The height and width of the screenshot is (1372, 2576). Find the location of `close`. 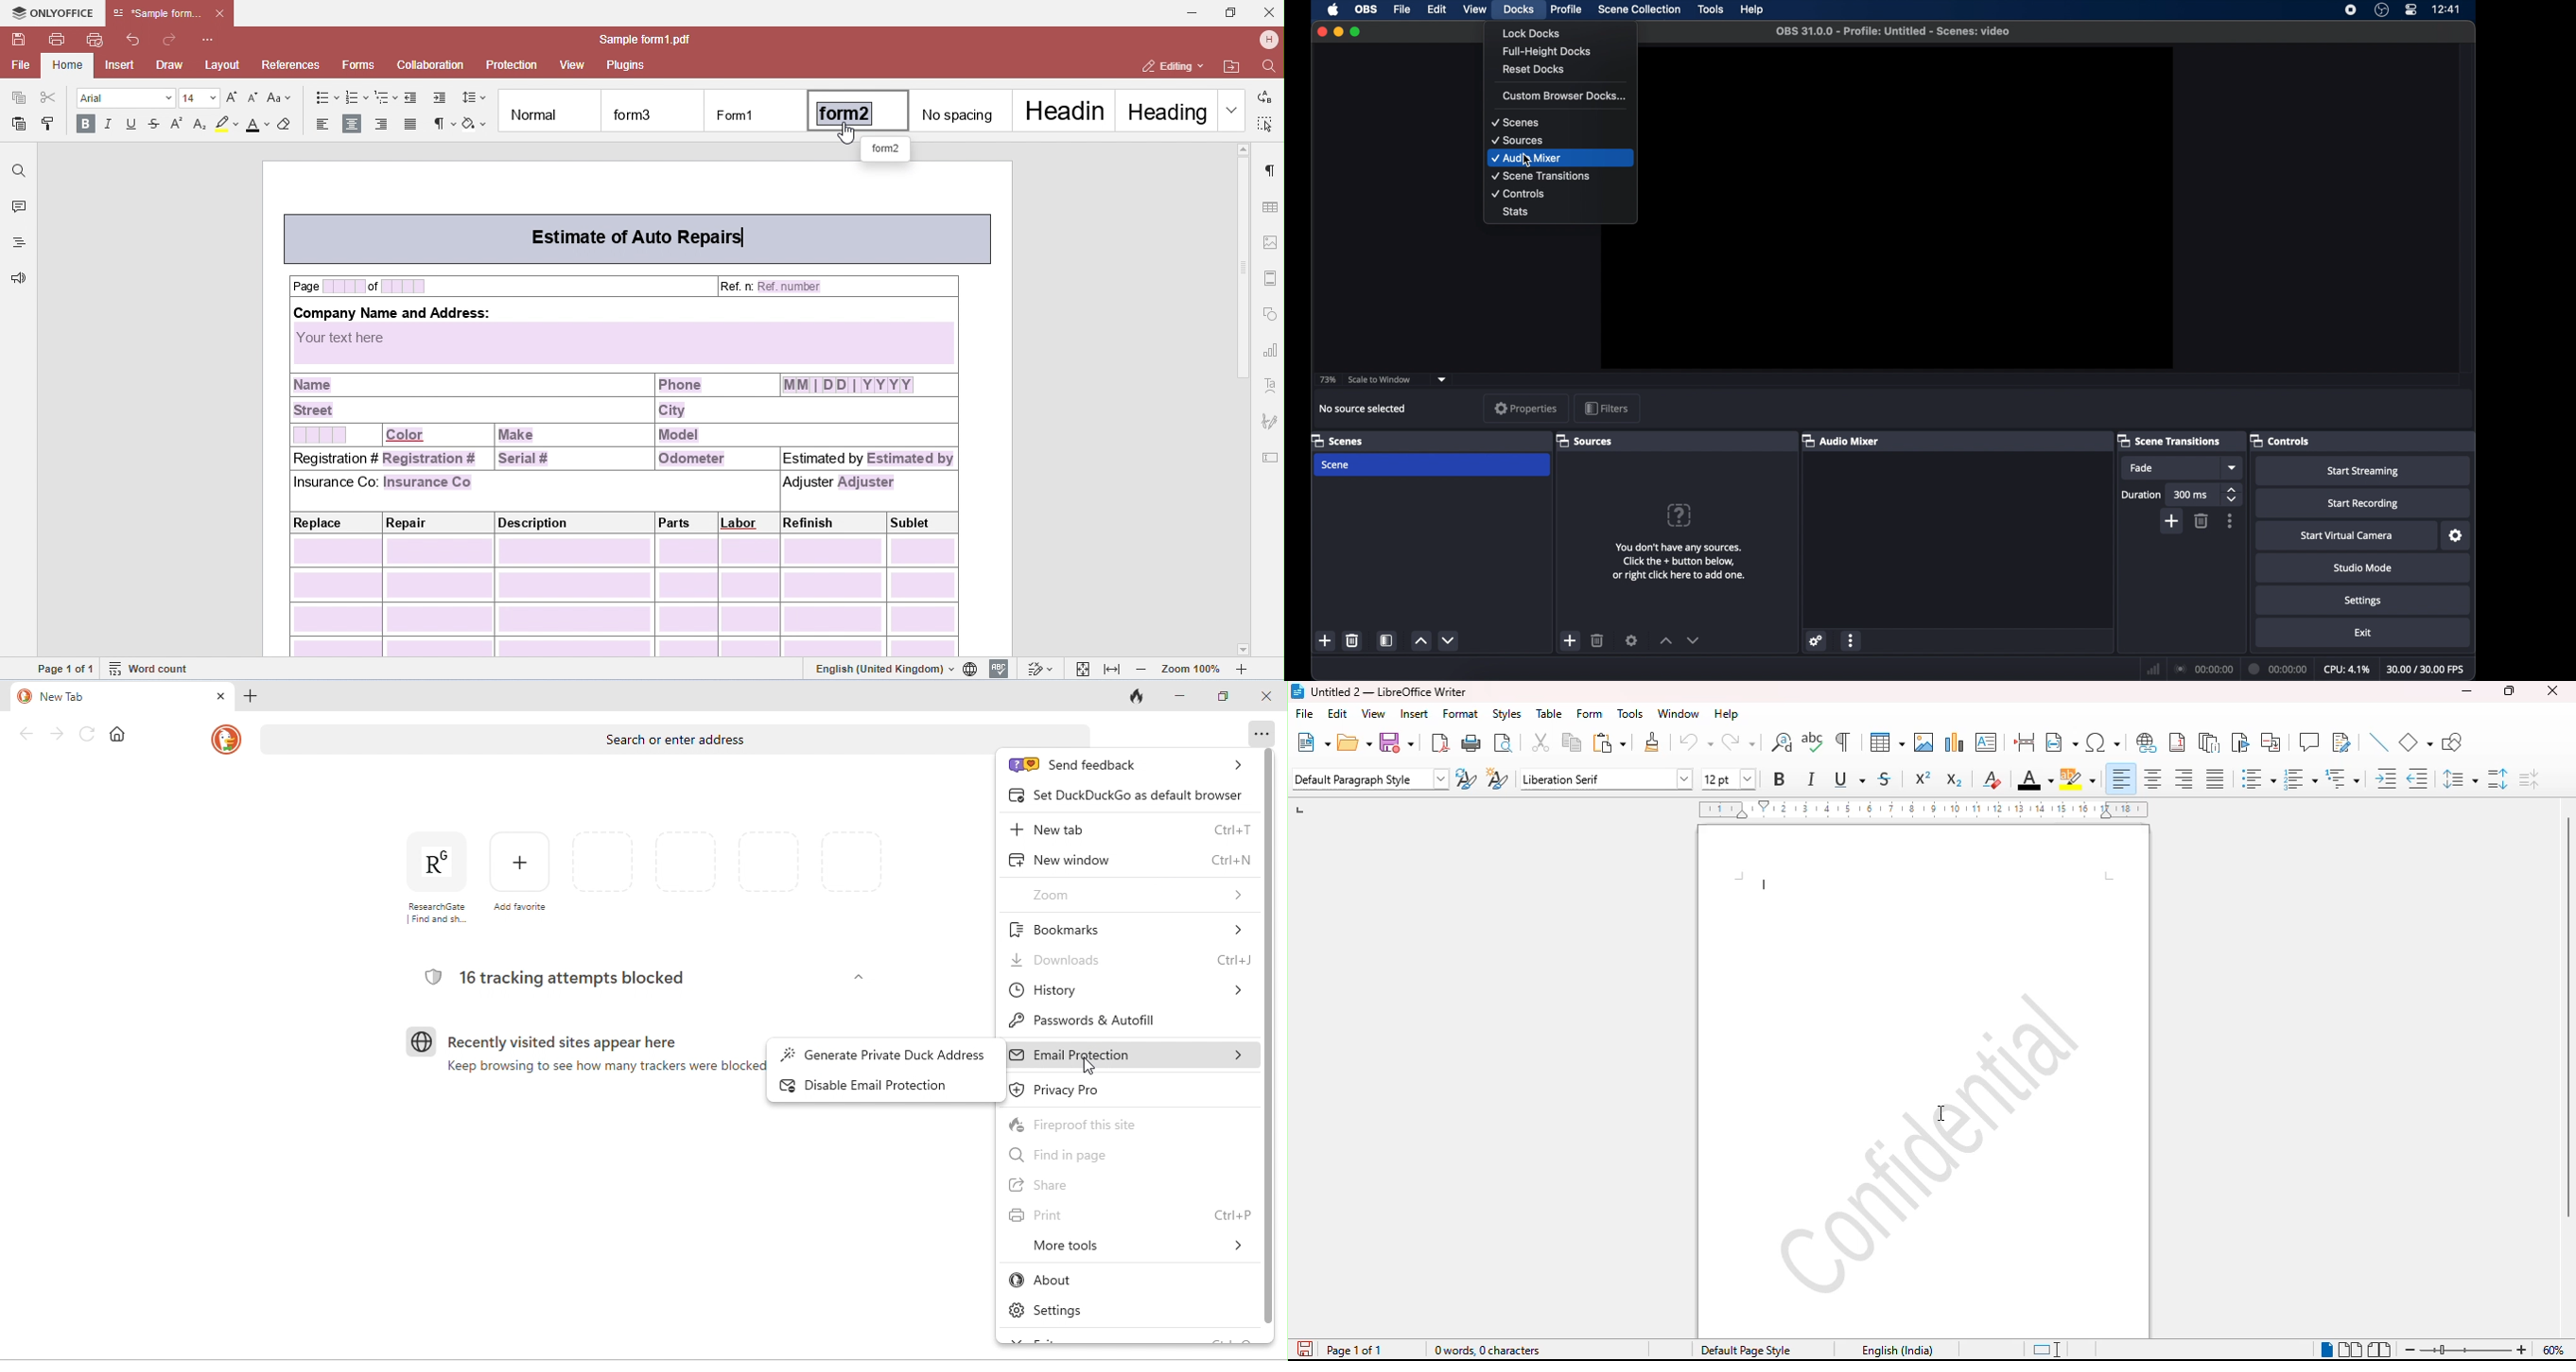

close is located at coordinates (2552, 690).